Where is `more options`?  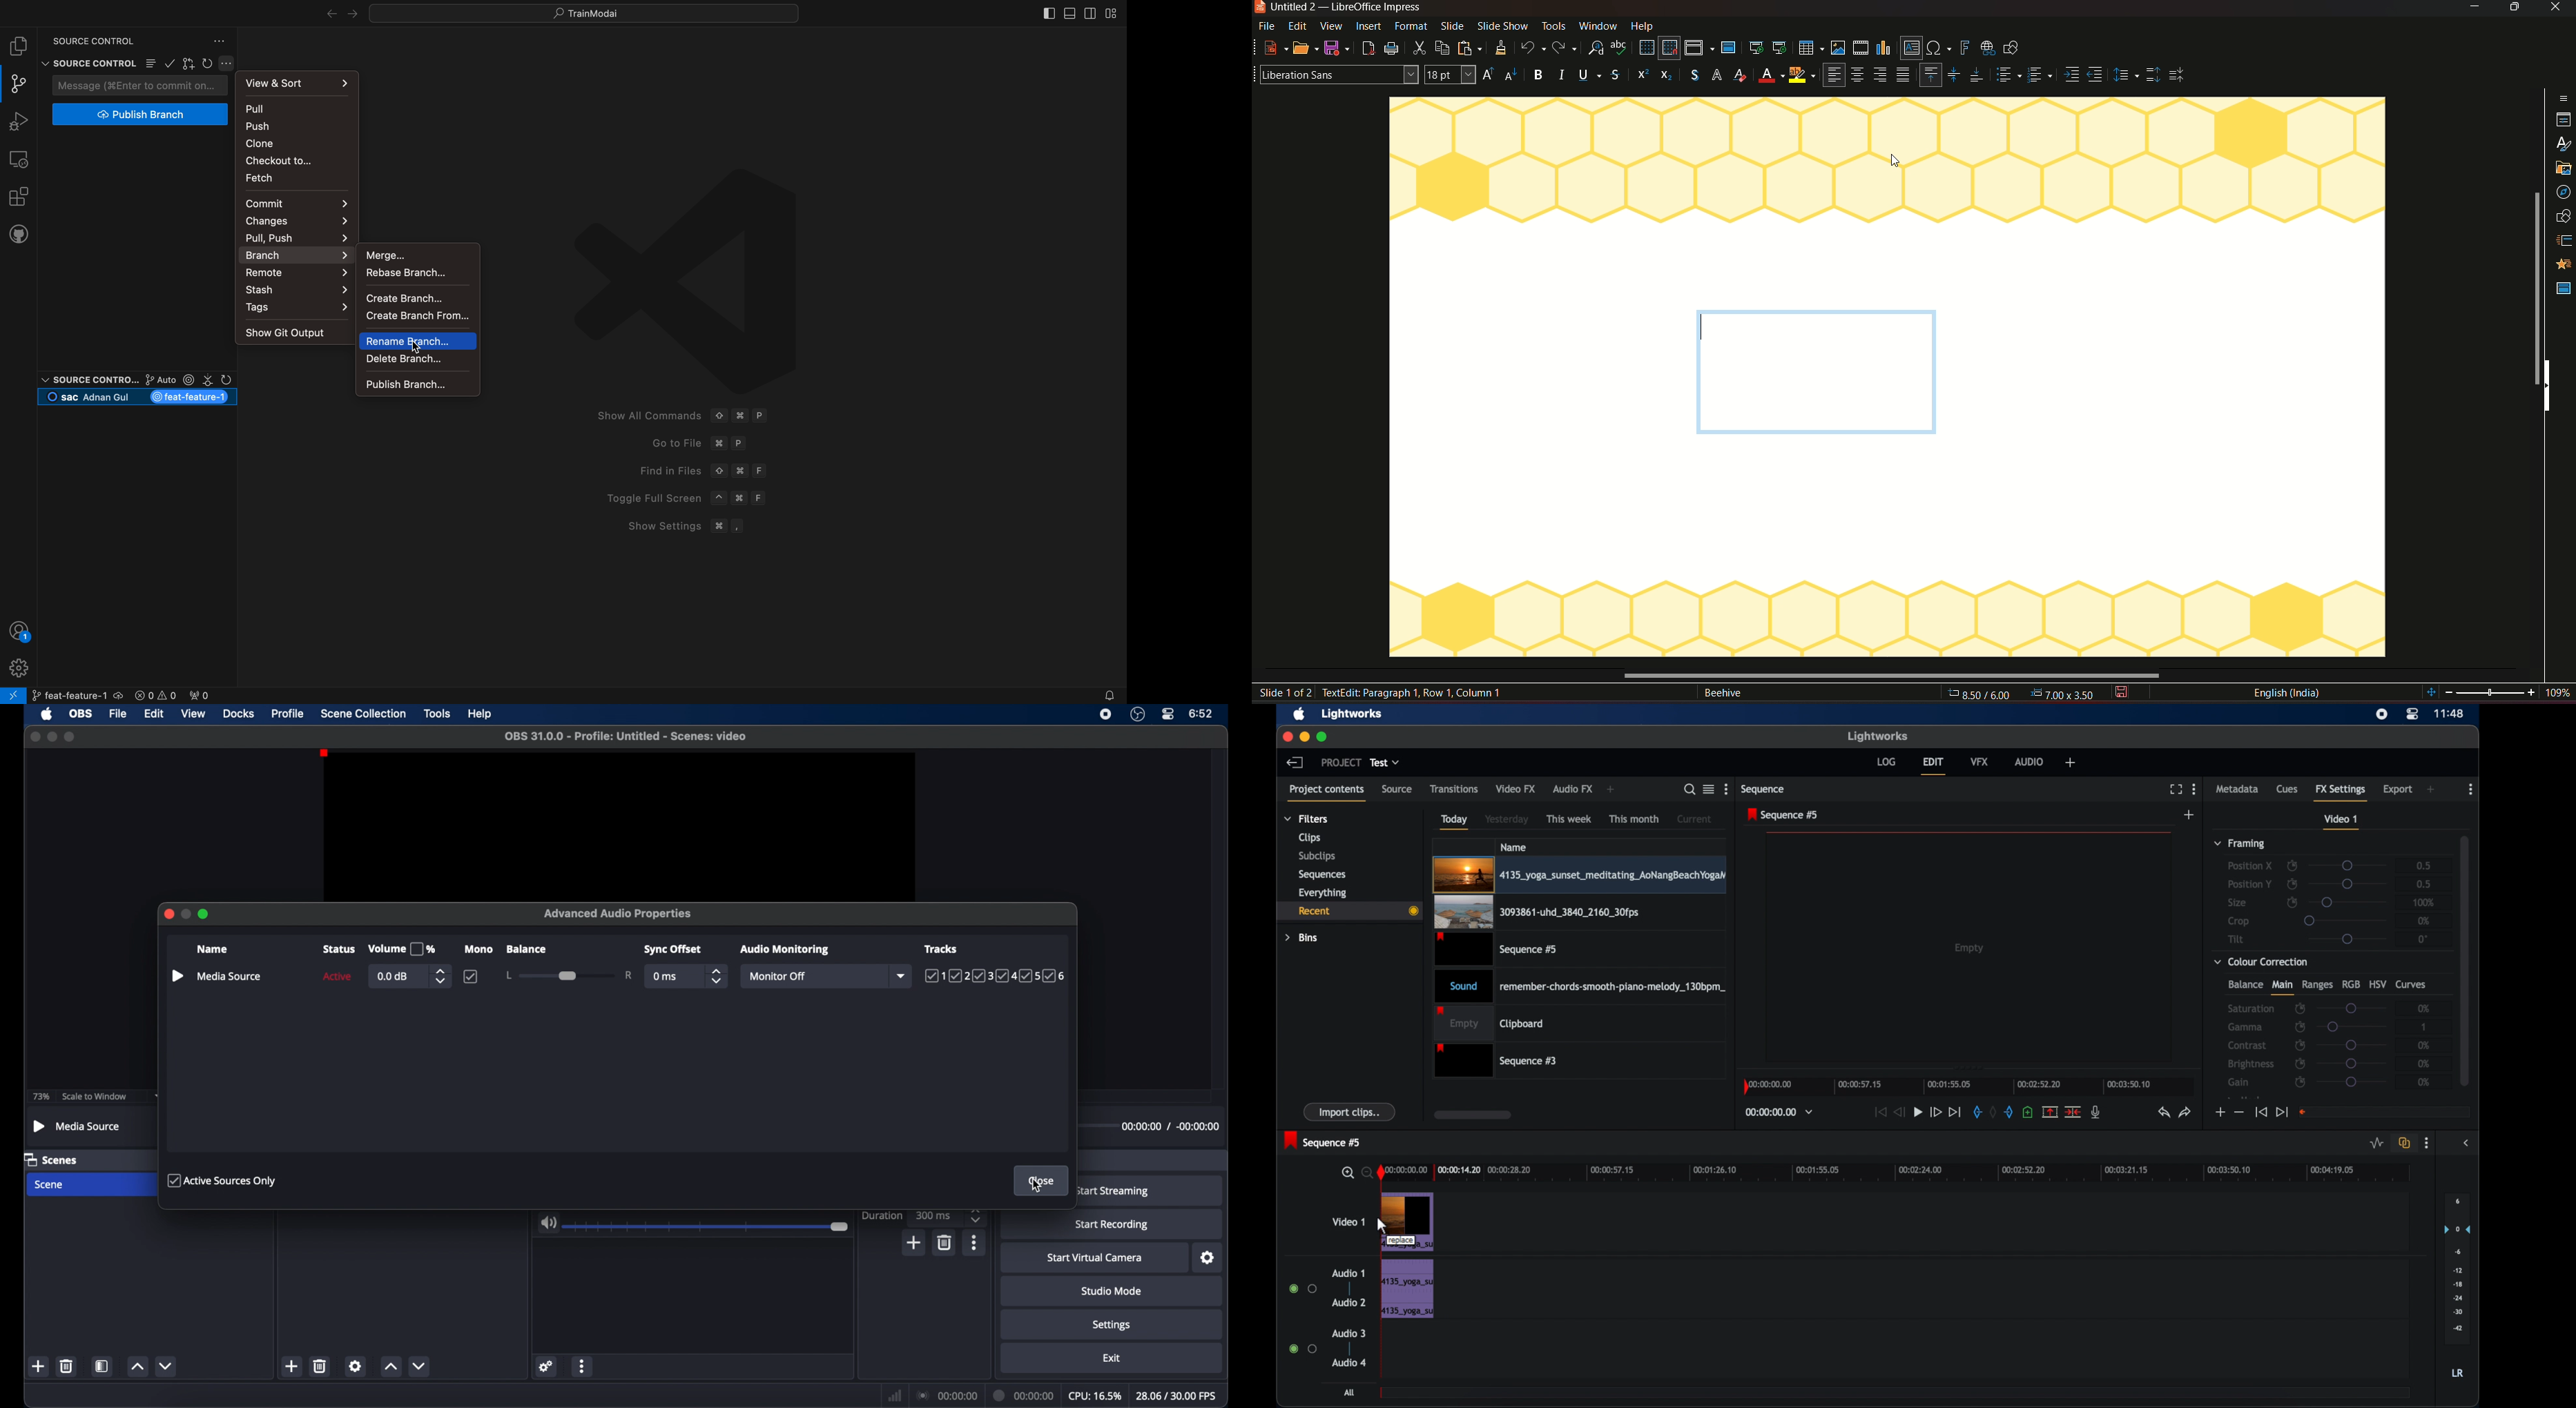
more options is located at coordinates (583, 1365).